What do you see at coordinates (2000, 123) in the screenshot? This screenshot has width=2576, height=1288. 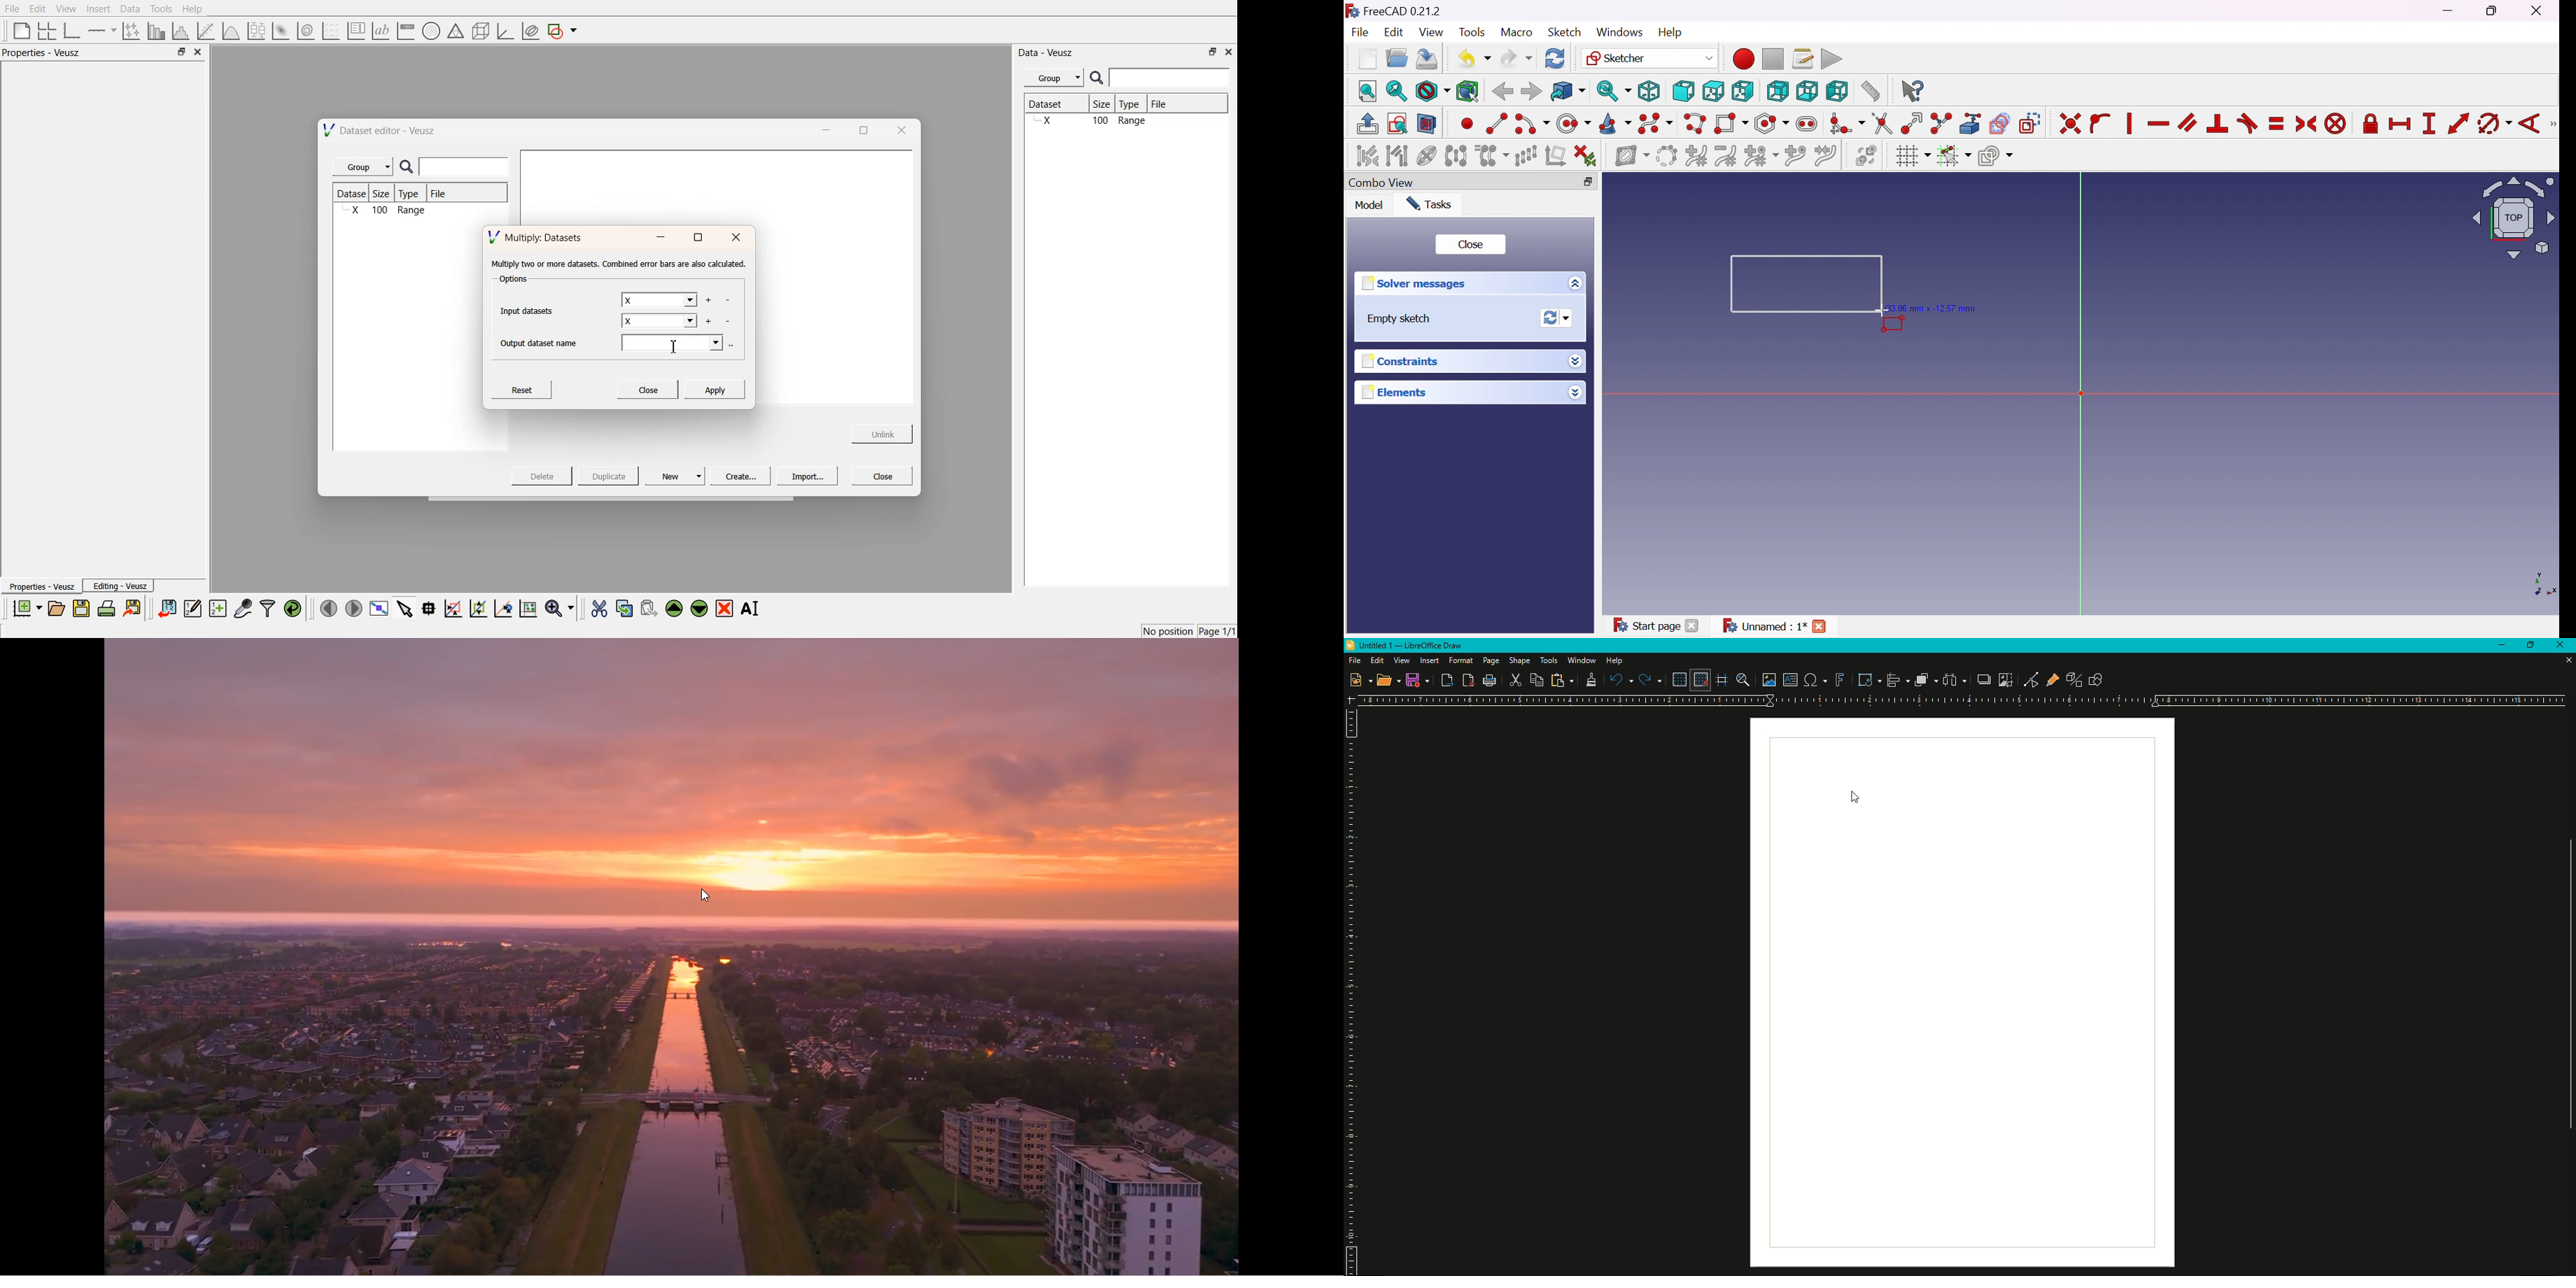 I see `Create carbon copy` at bounding box center [2000, 123].